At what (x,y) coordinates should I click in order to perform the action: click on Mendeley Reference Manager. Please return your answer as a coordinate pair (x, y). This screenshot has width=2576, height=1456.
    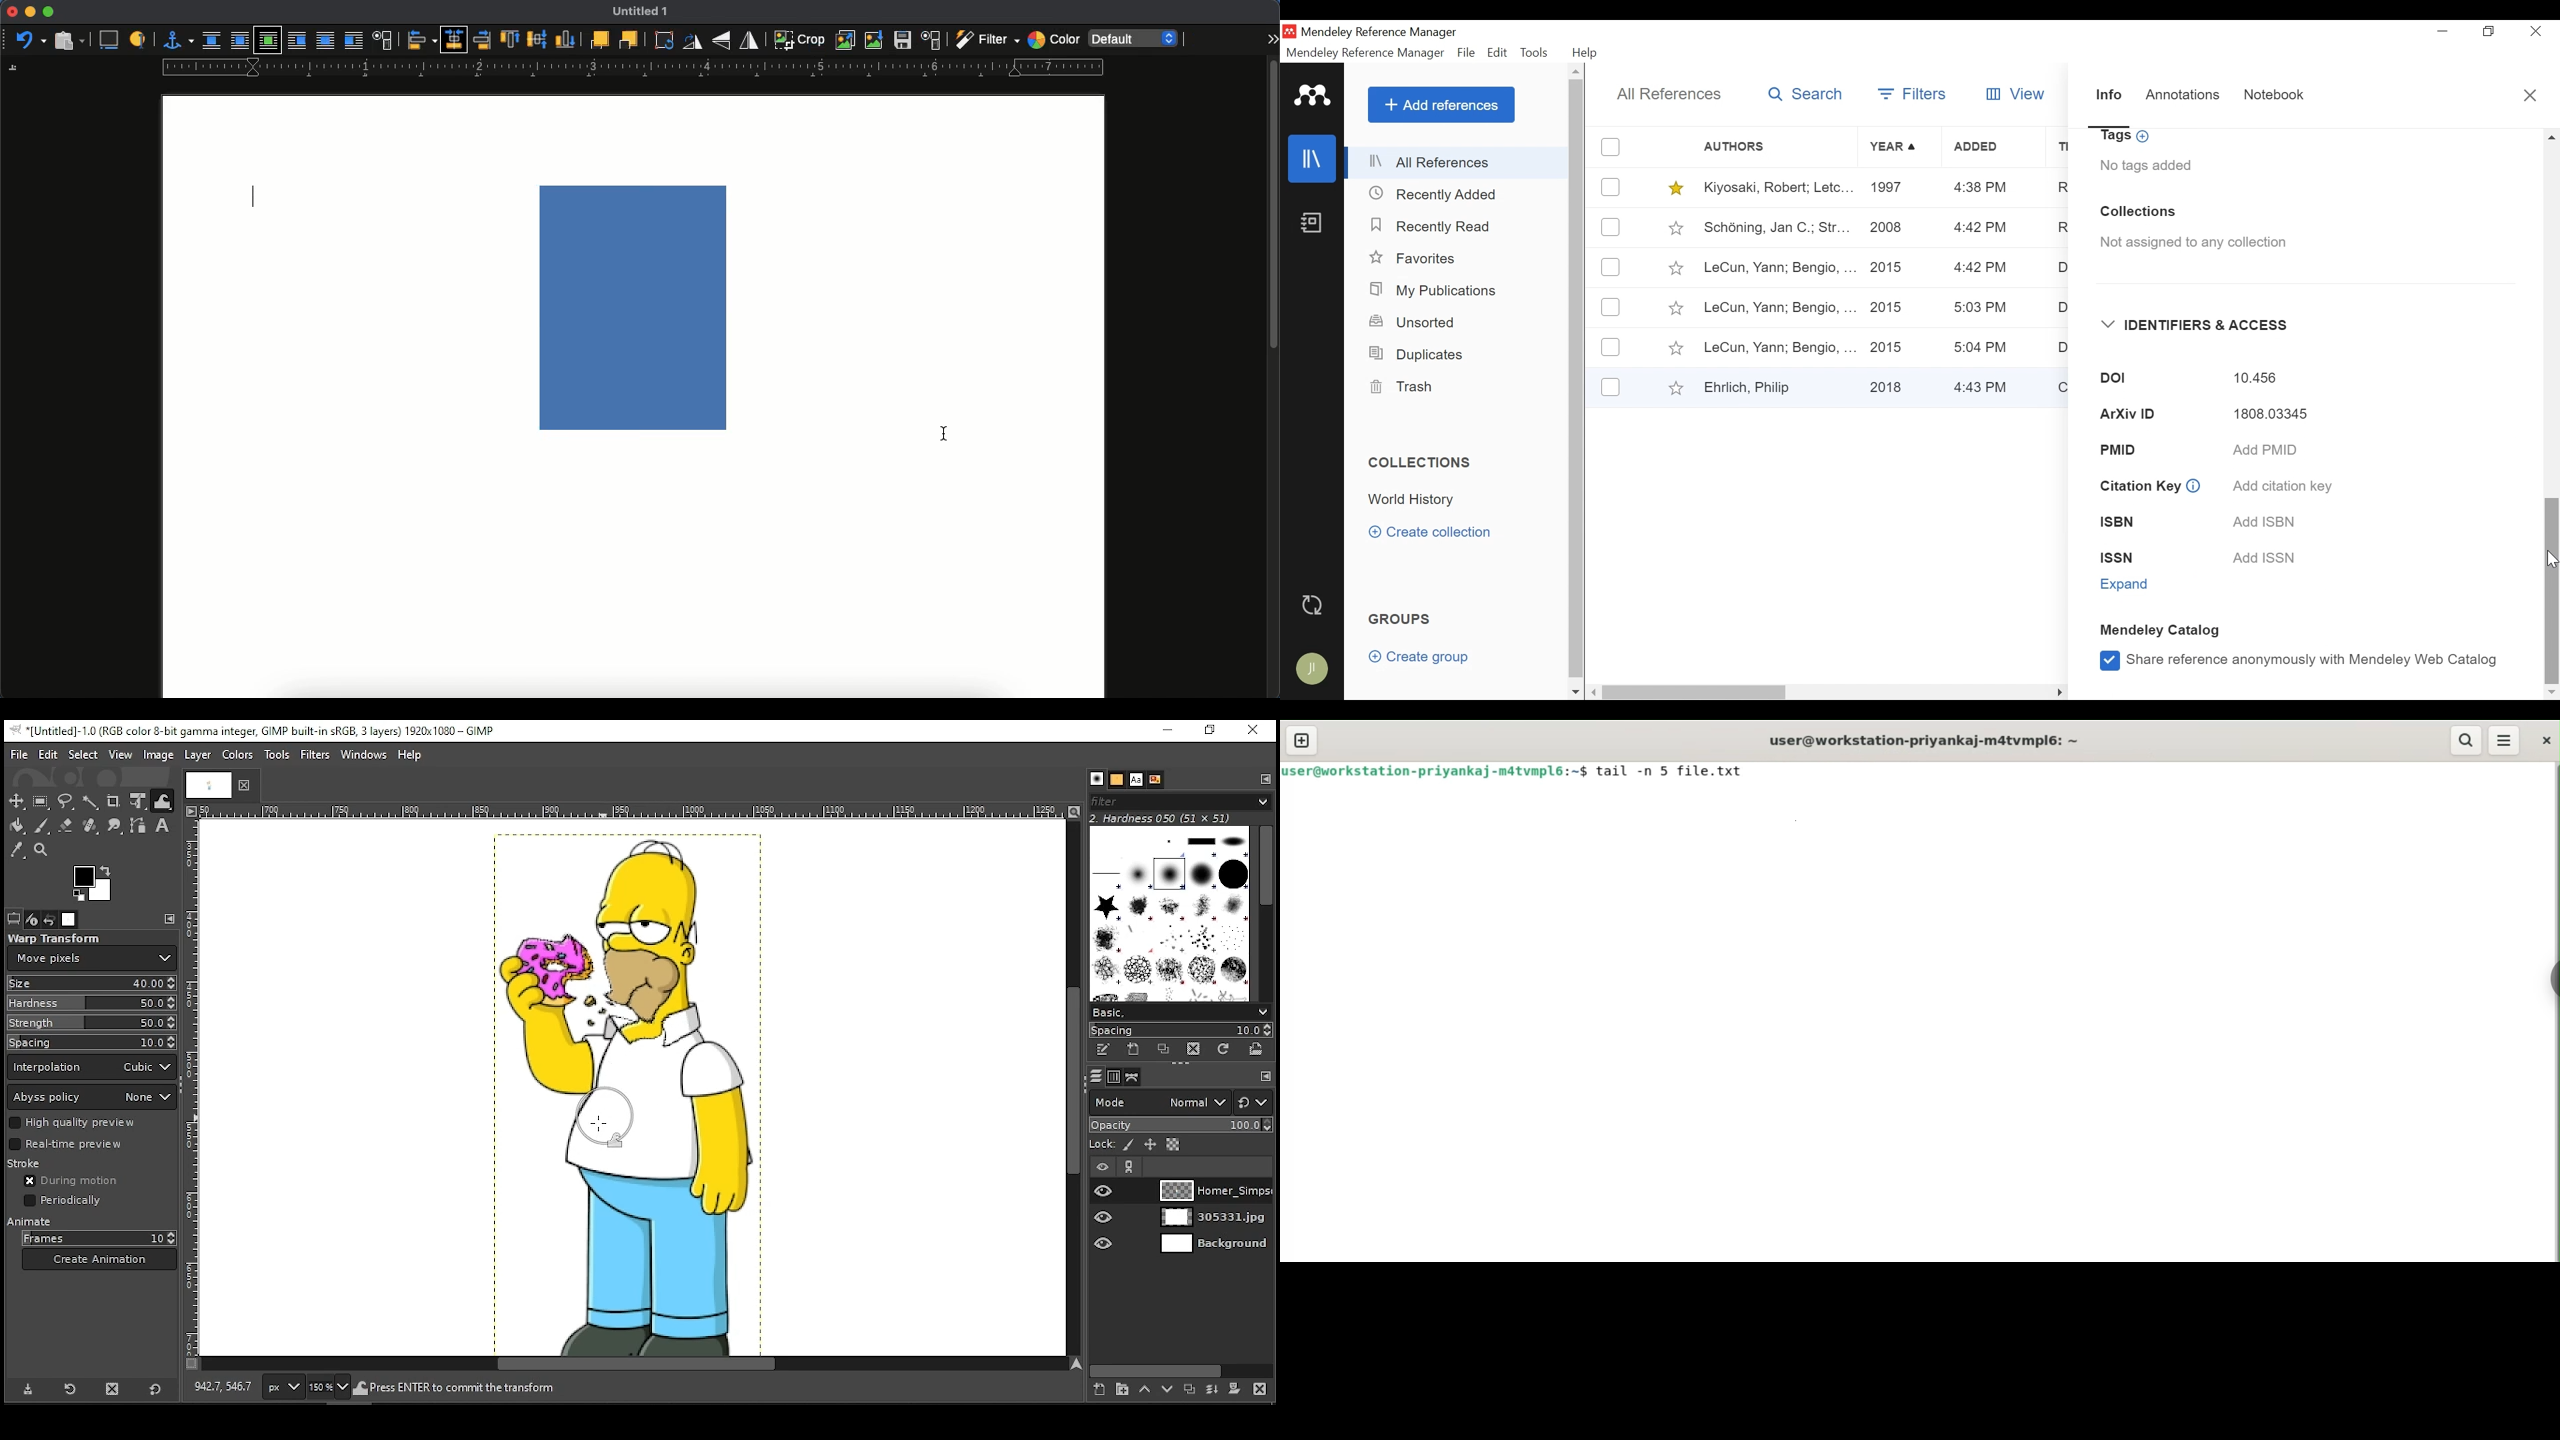
    Looking at the image, I should click on (1367, 53).